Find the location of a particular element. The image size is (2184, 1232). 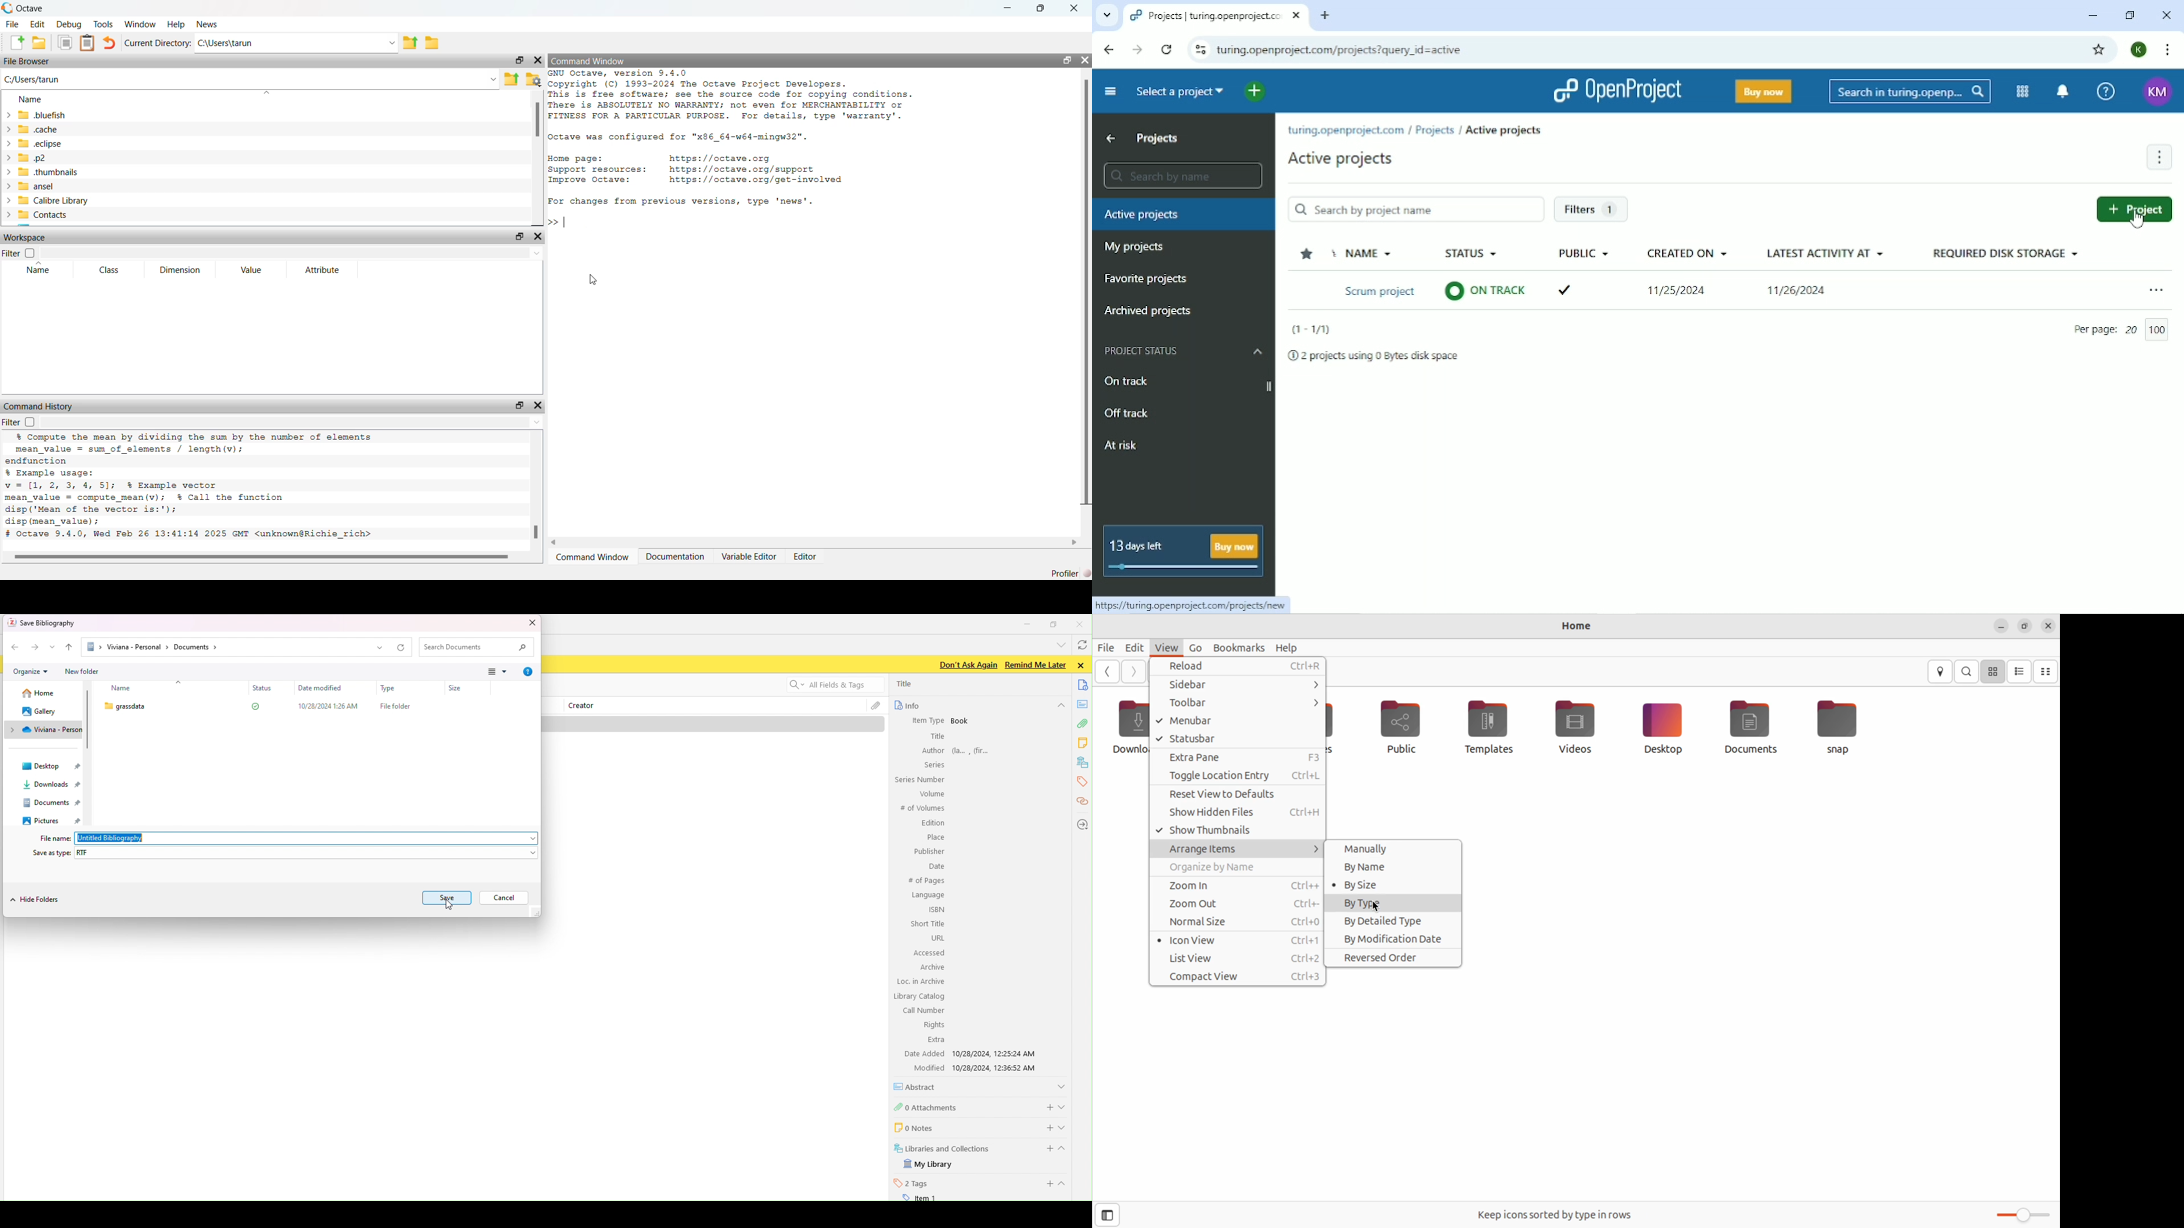

Octave was configured for "x86_64-w64-mingw32". is located at coordinates (679, 138).